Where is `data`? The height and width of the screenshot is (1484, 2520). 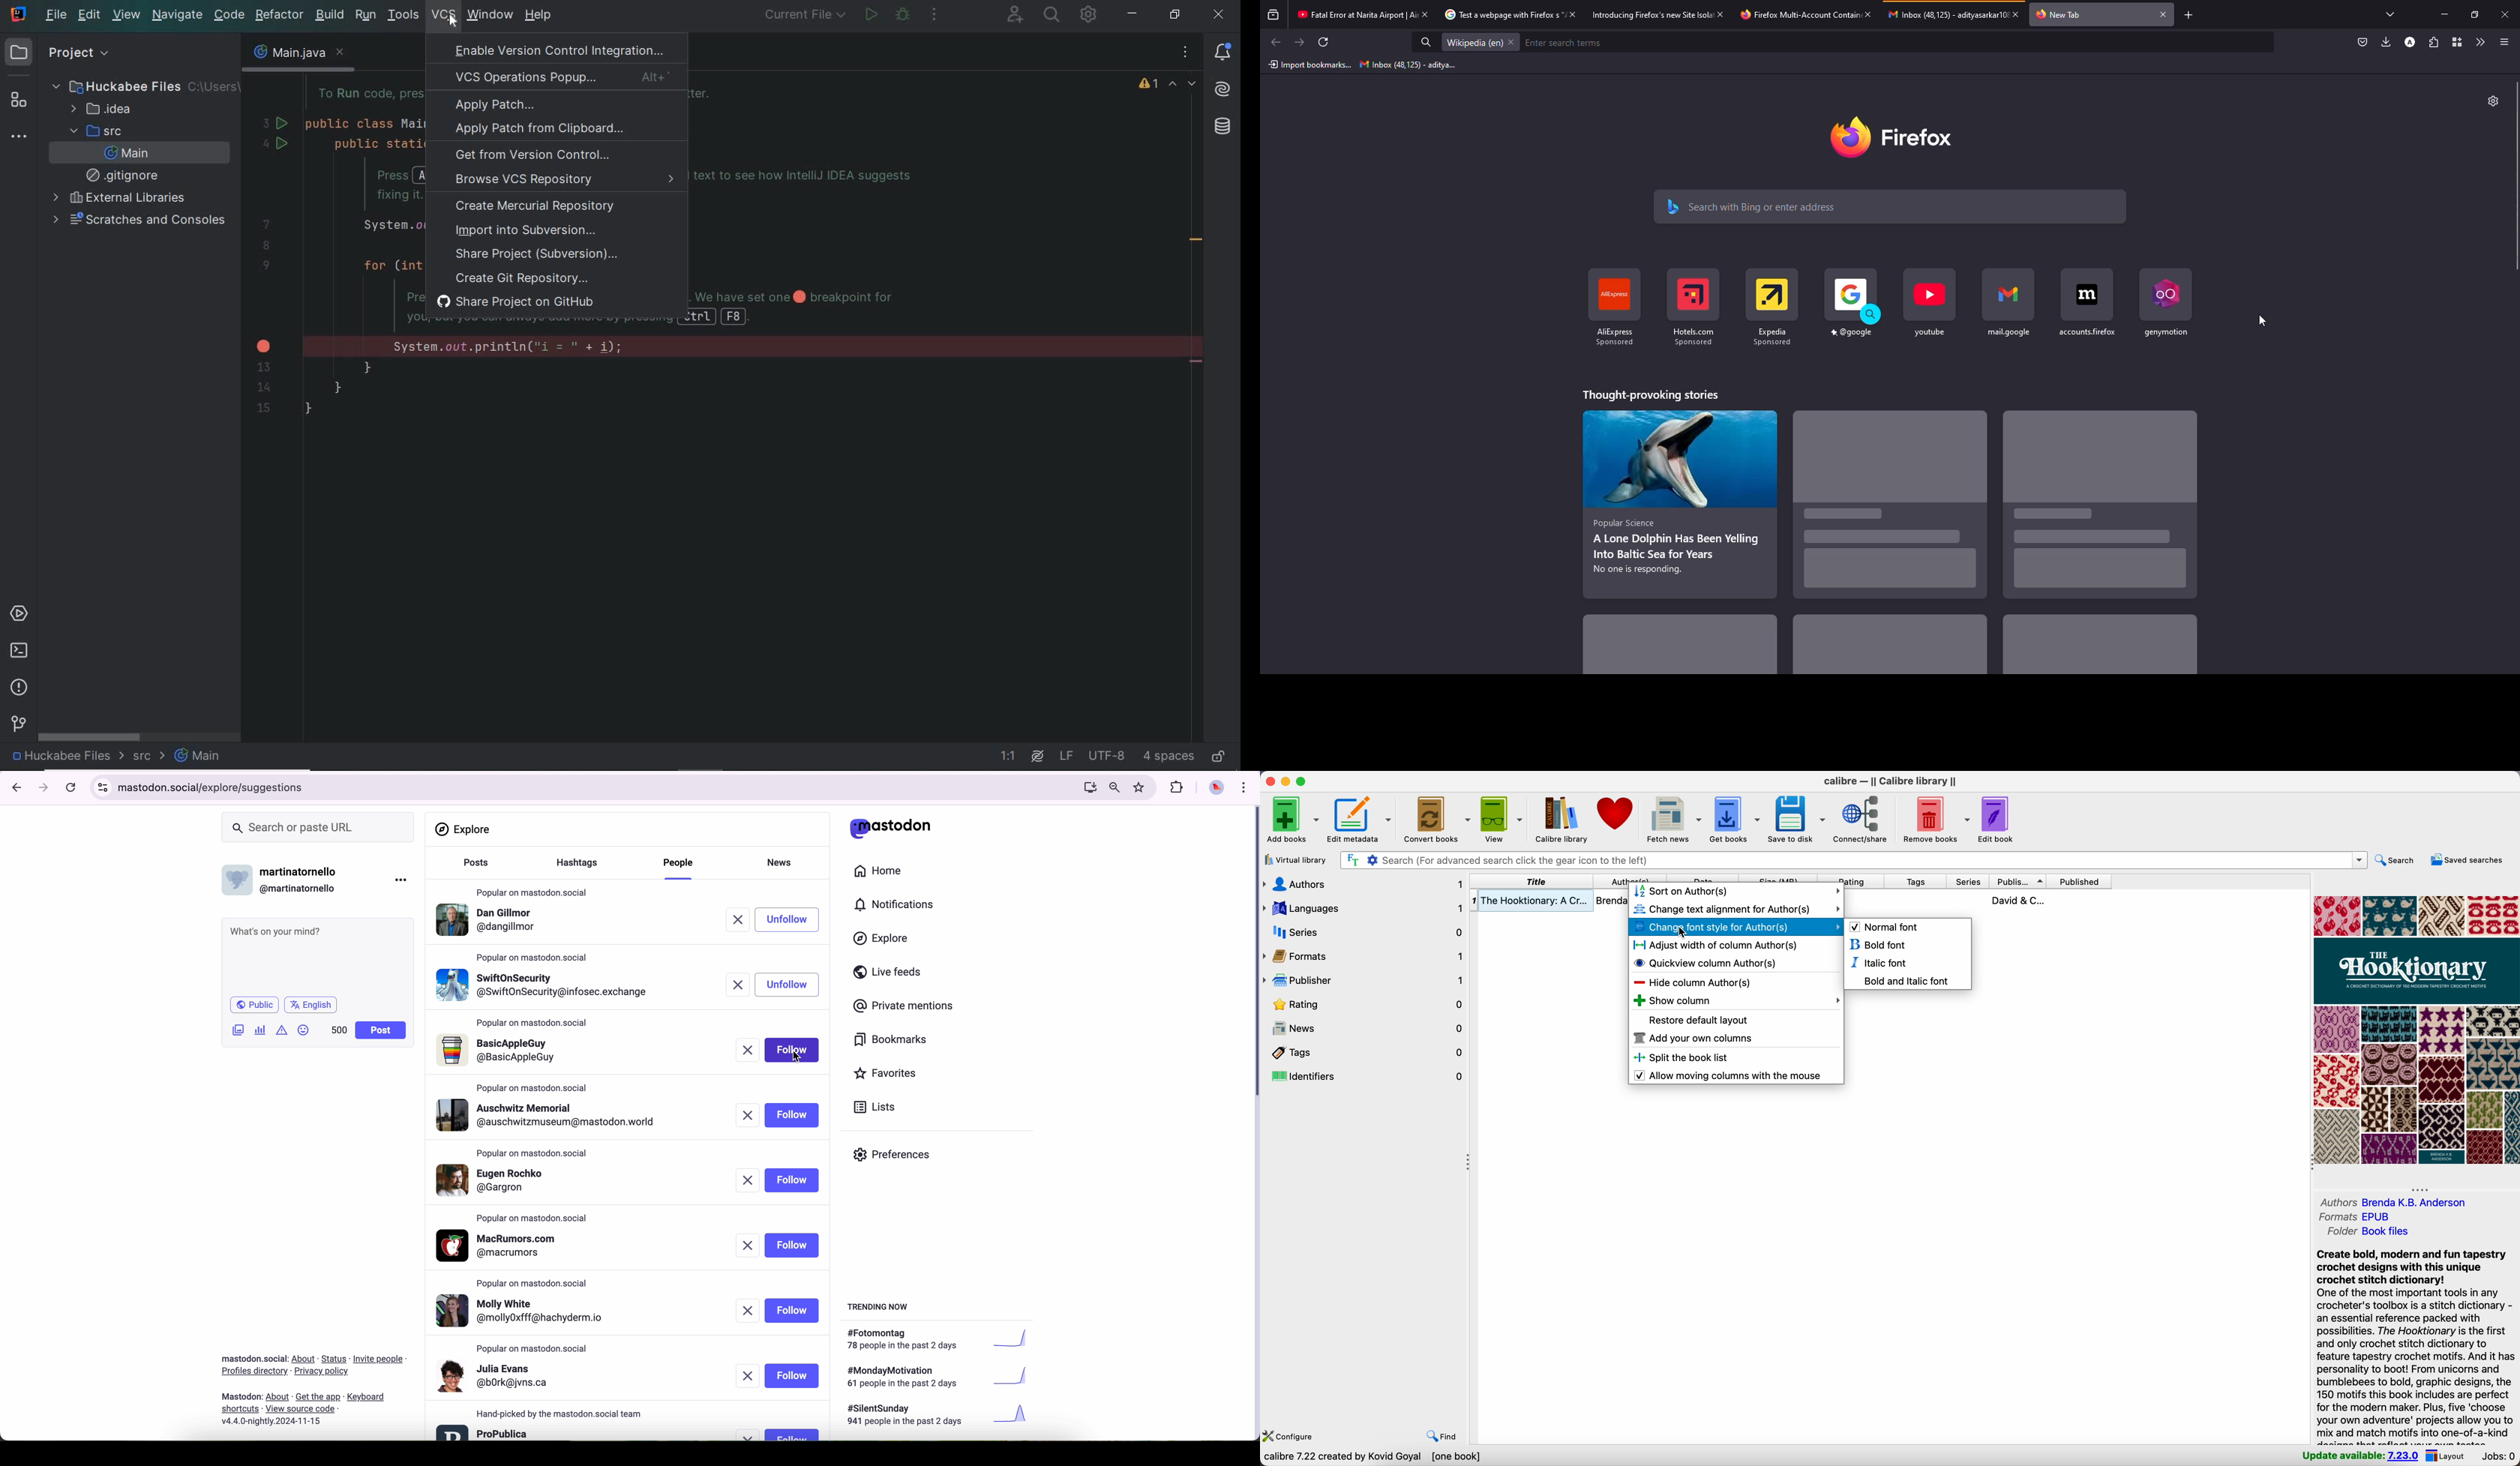
data is located at coordinates (1373, 1457).